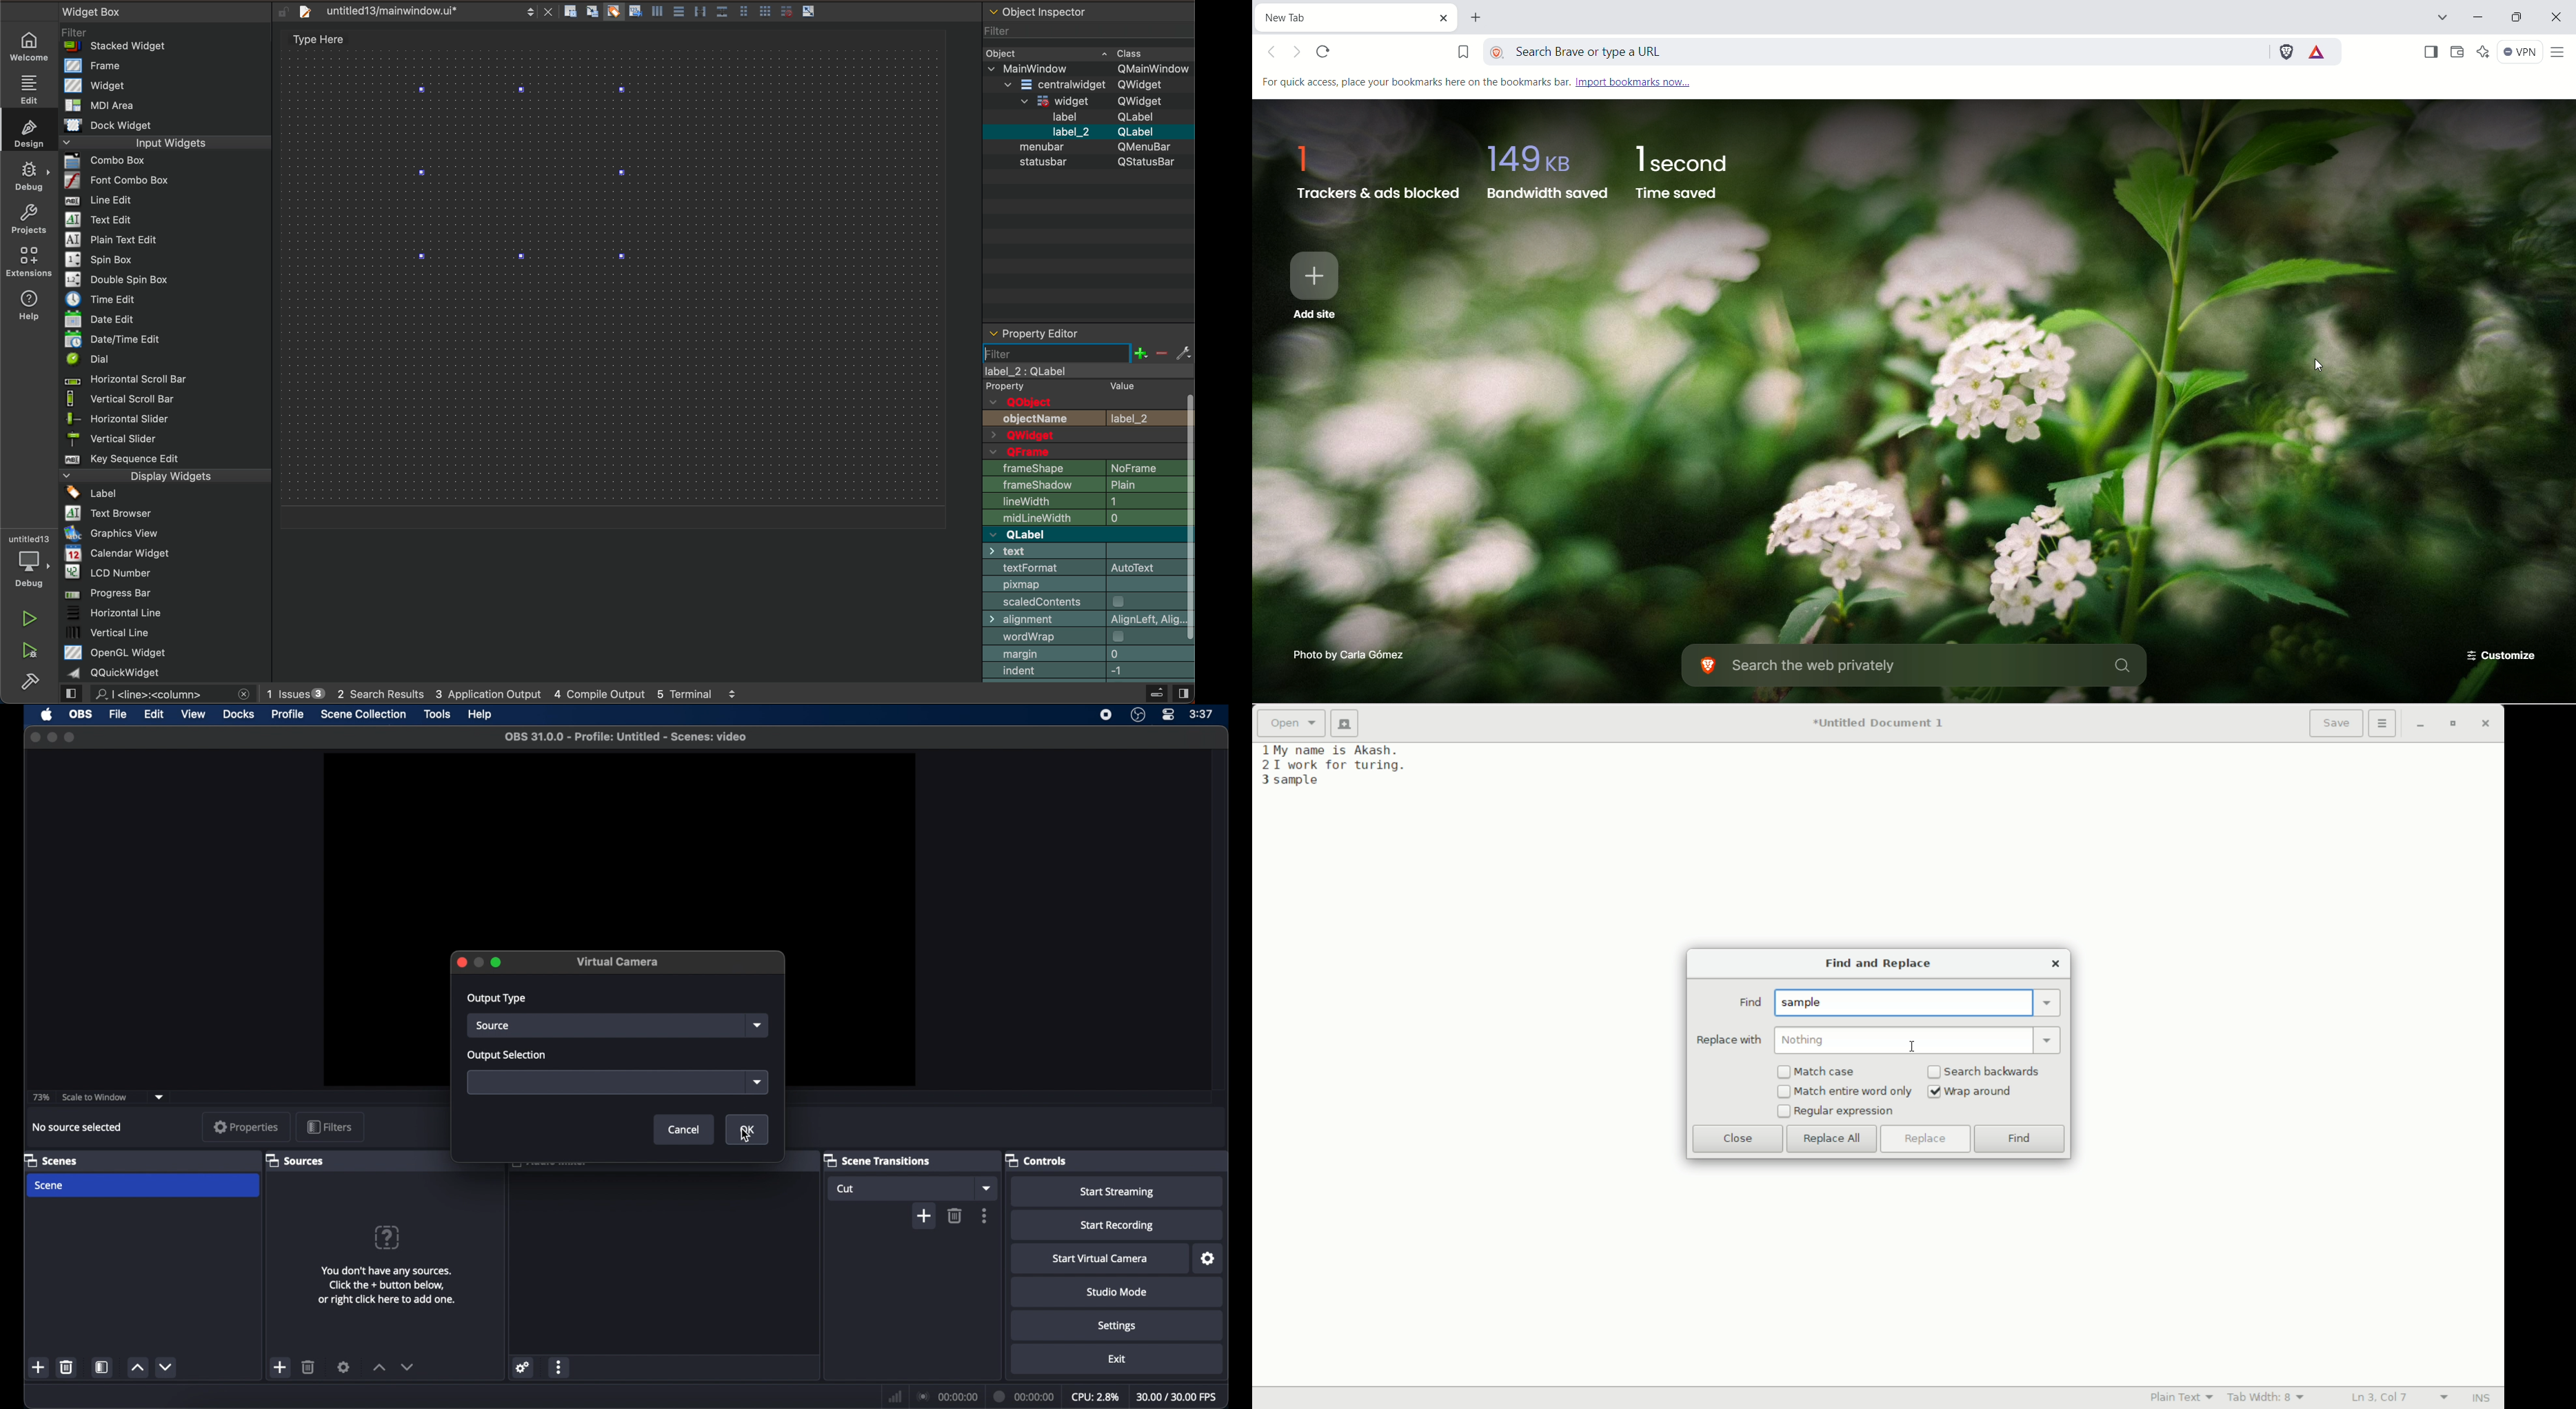  Describe the element at coordinates (894, 1395) in the screenshot. I see `netwrok` at that location.